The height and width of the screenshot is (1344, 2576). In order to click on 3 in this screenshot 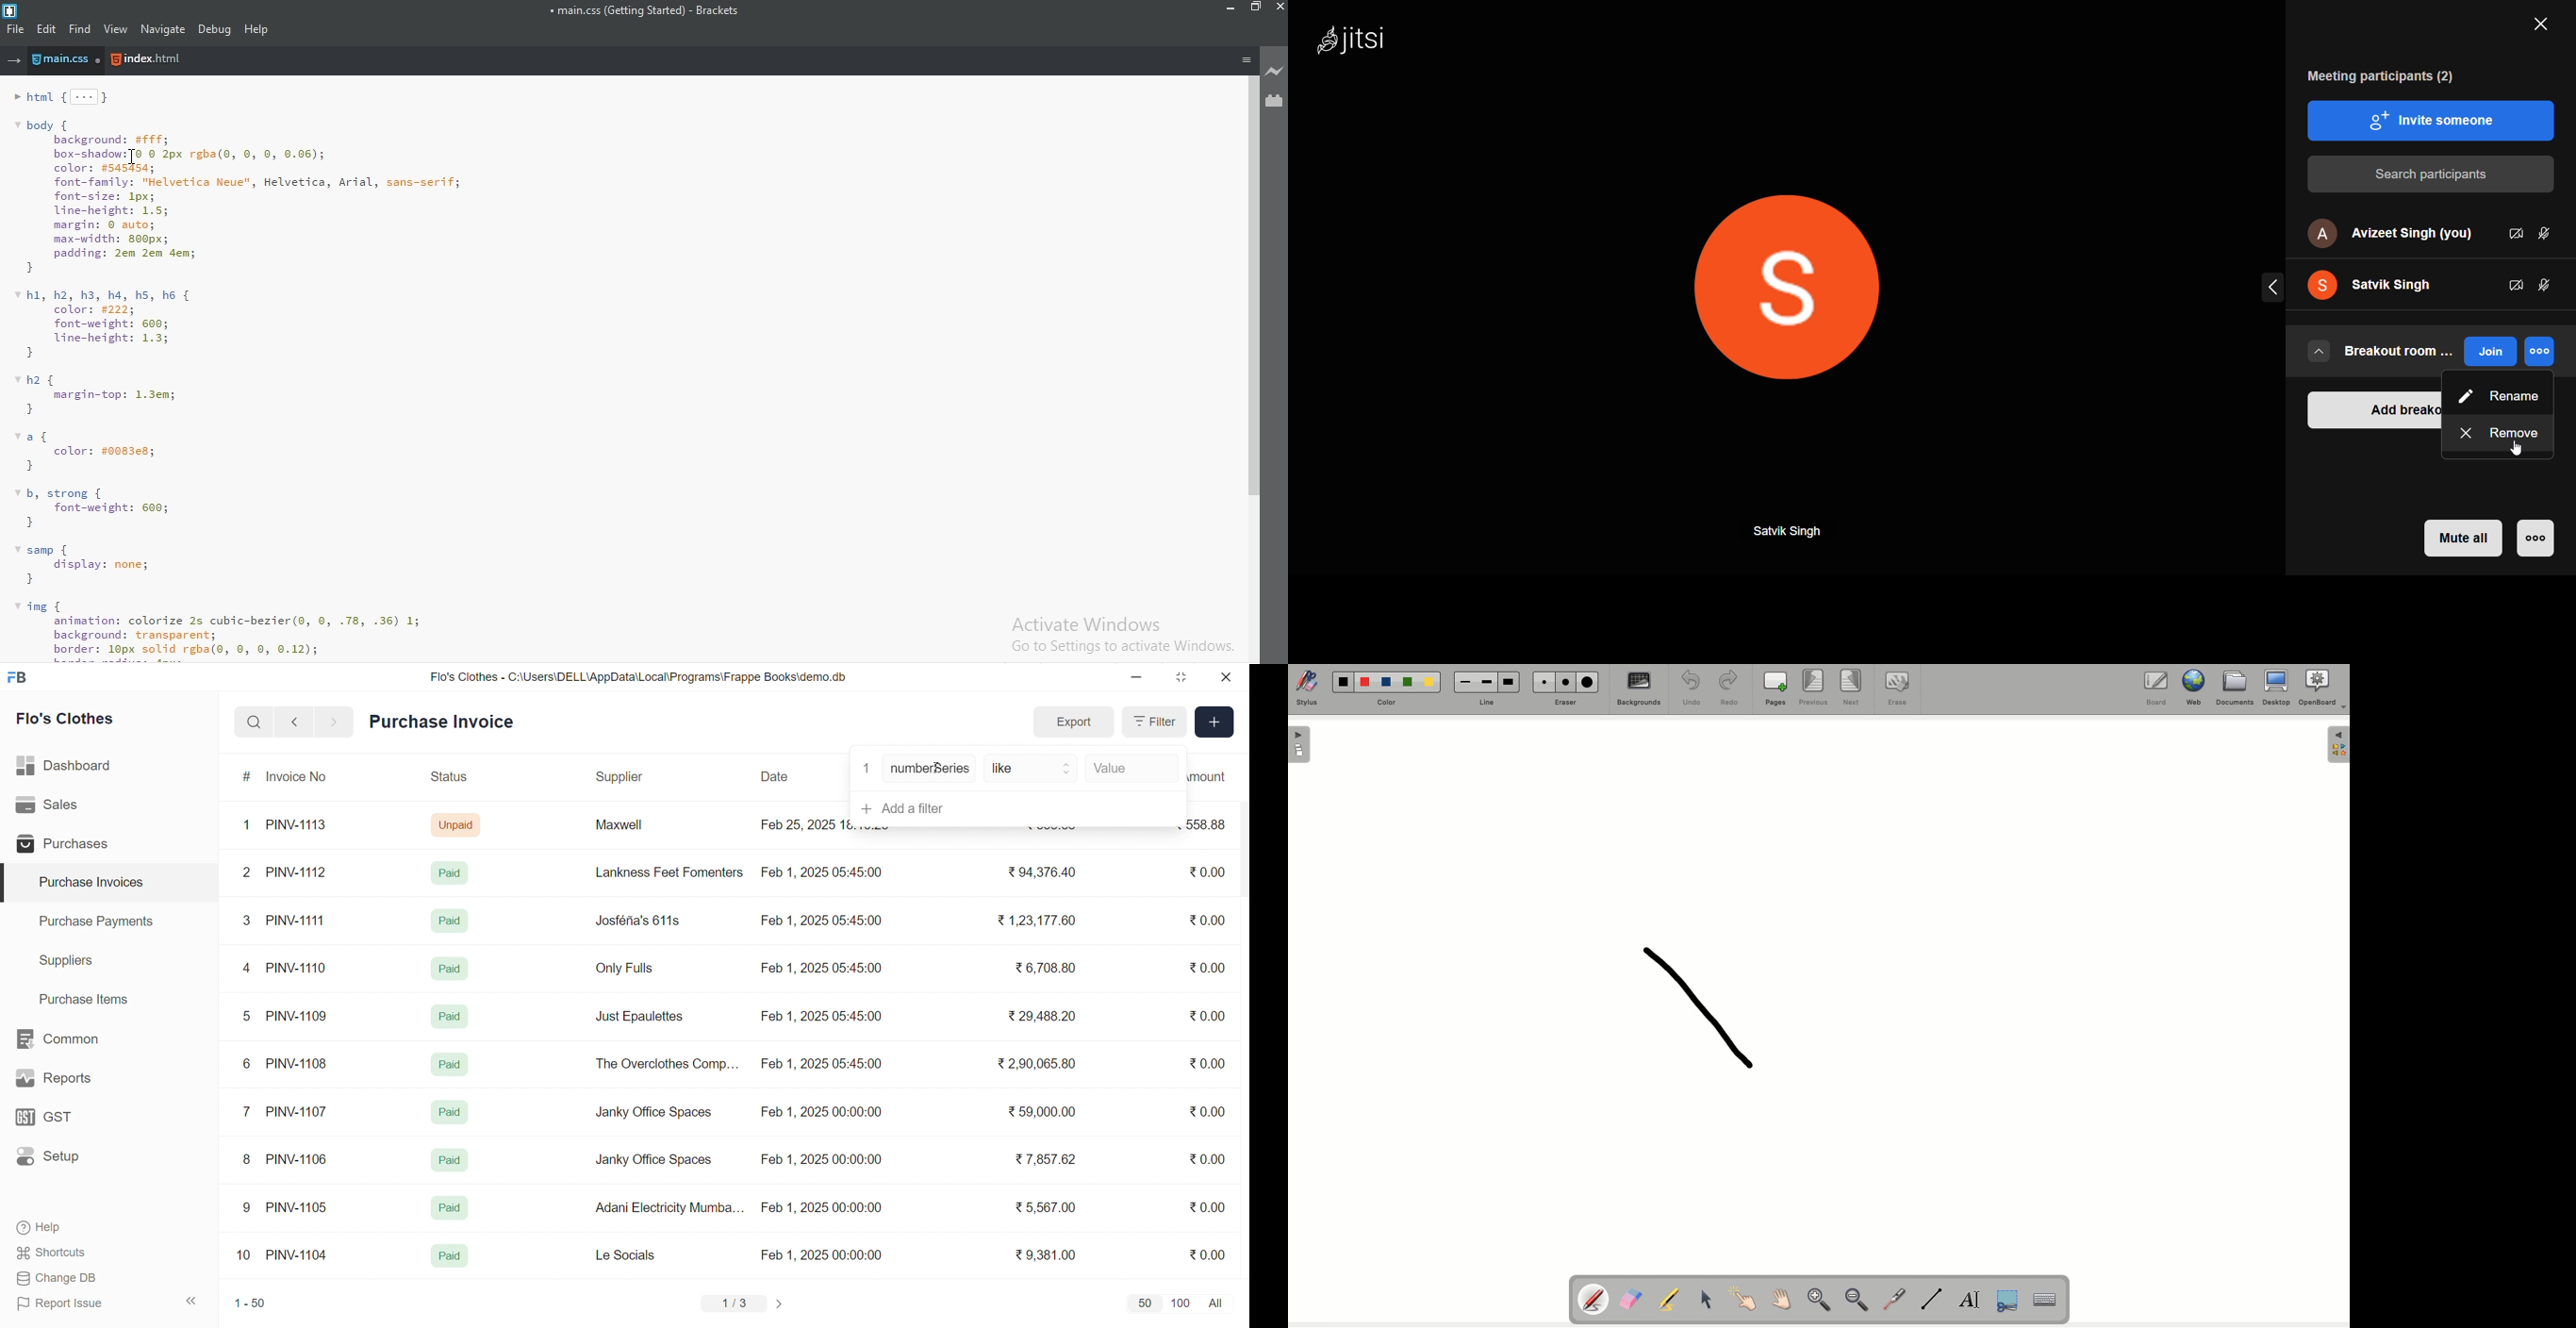, I will do `click(247, 920)`.